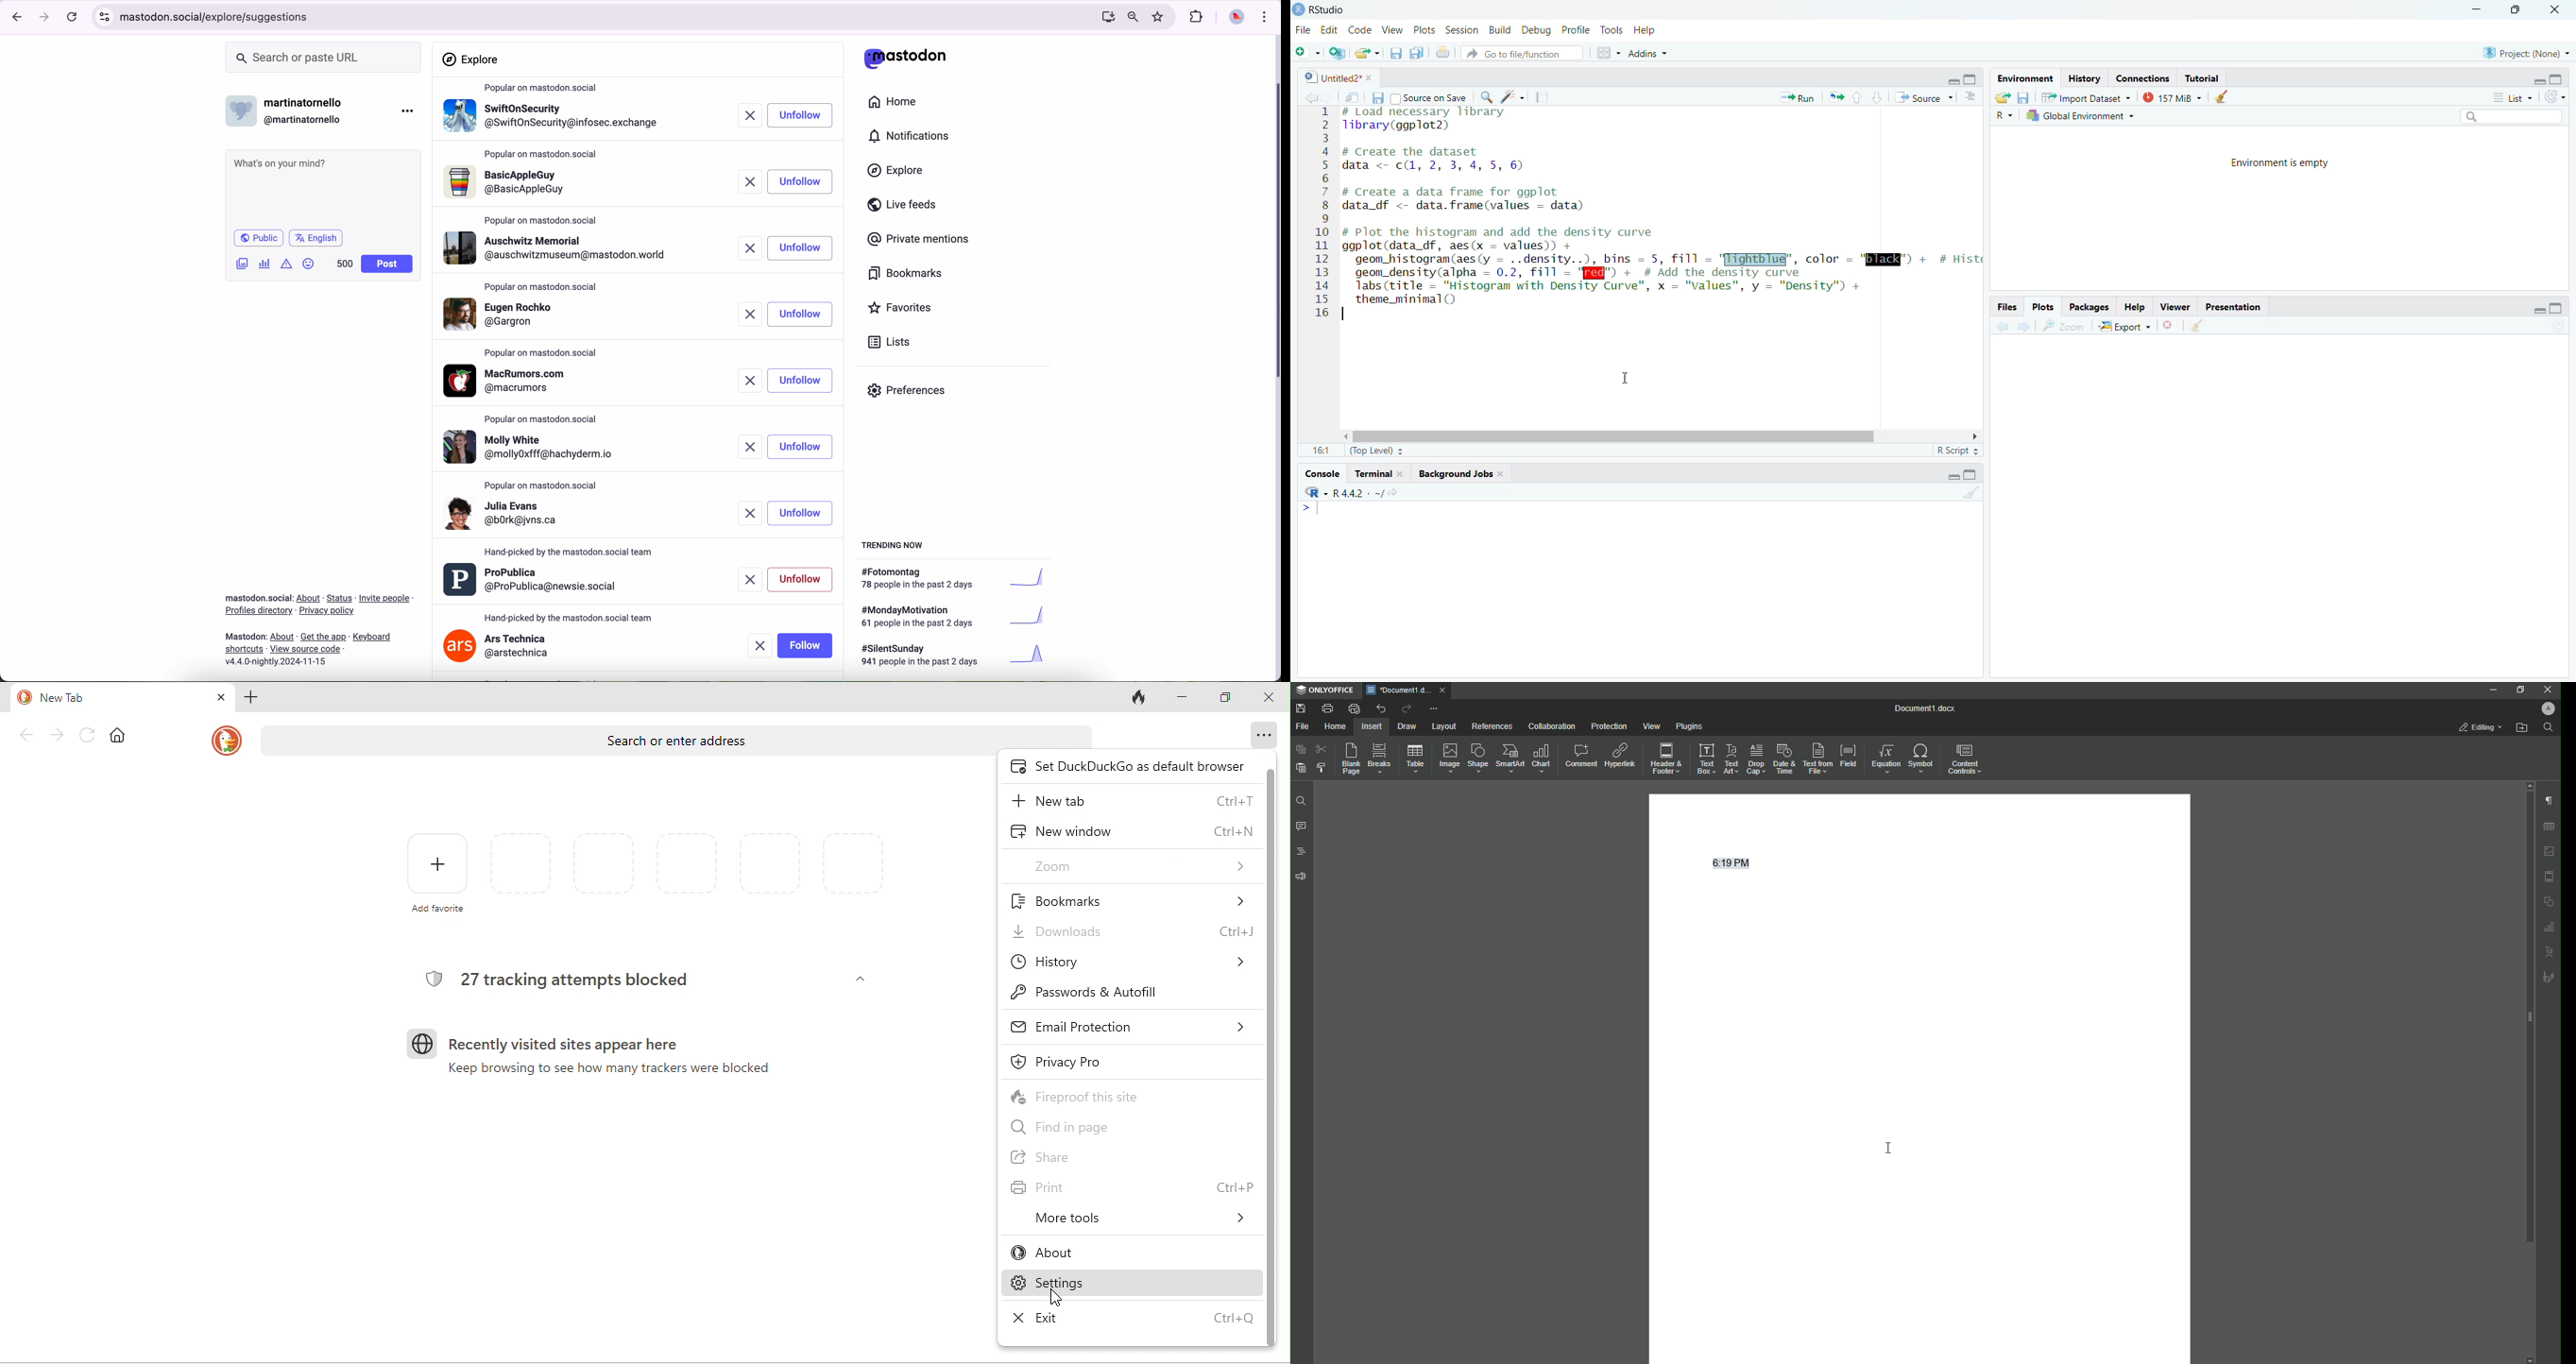 The width and height of the screenshot is (2576, 1372). Describe the element at coordinates (1376, 492) in the screenshot. I see `. ~/` at that location.